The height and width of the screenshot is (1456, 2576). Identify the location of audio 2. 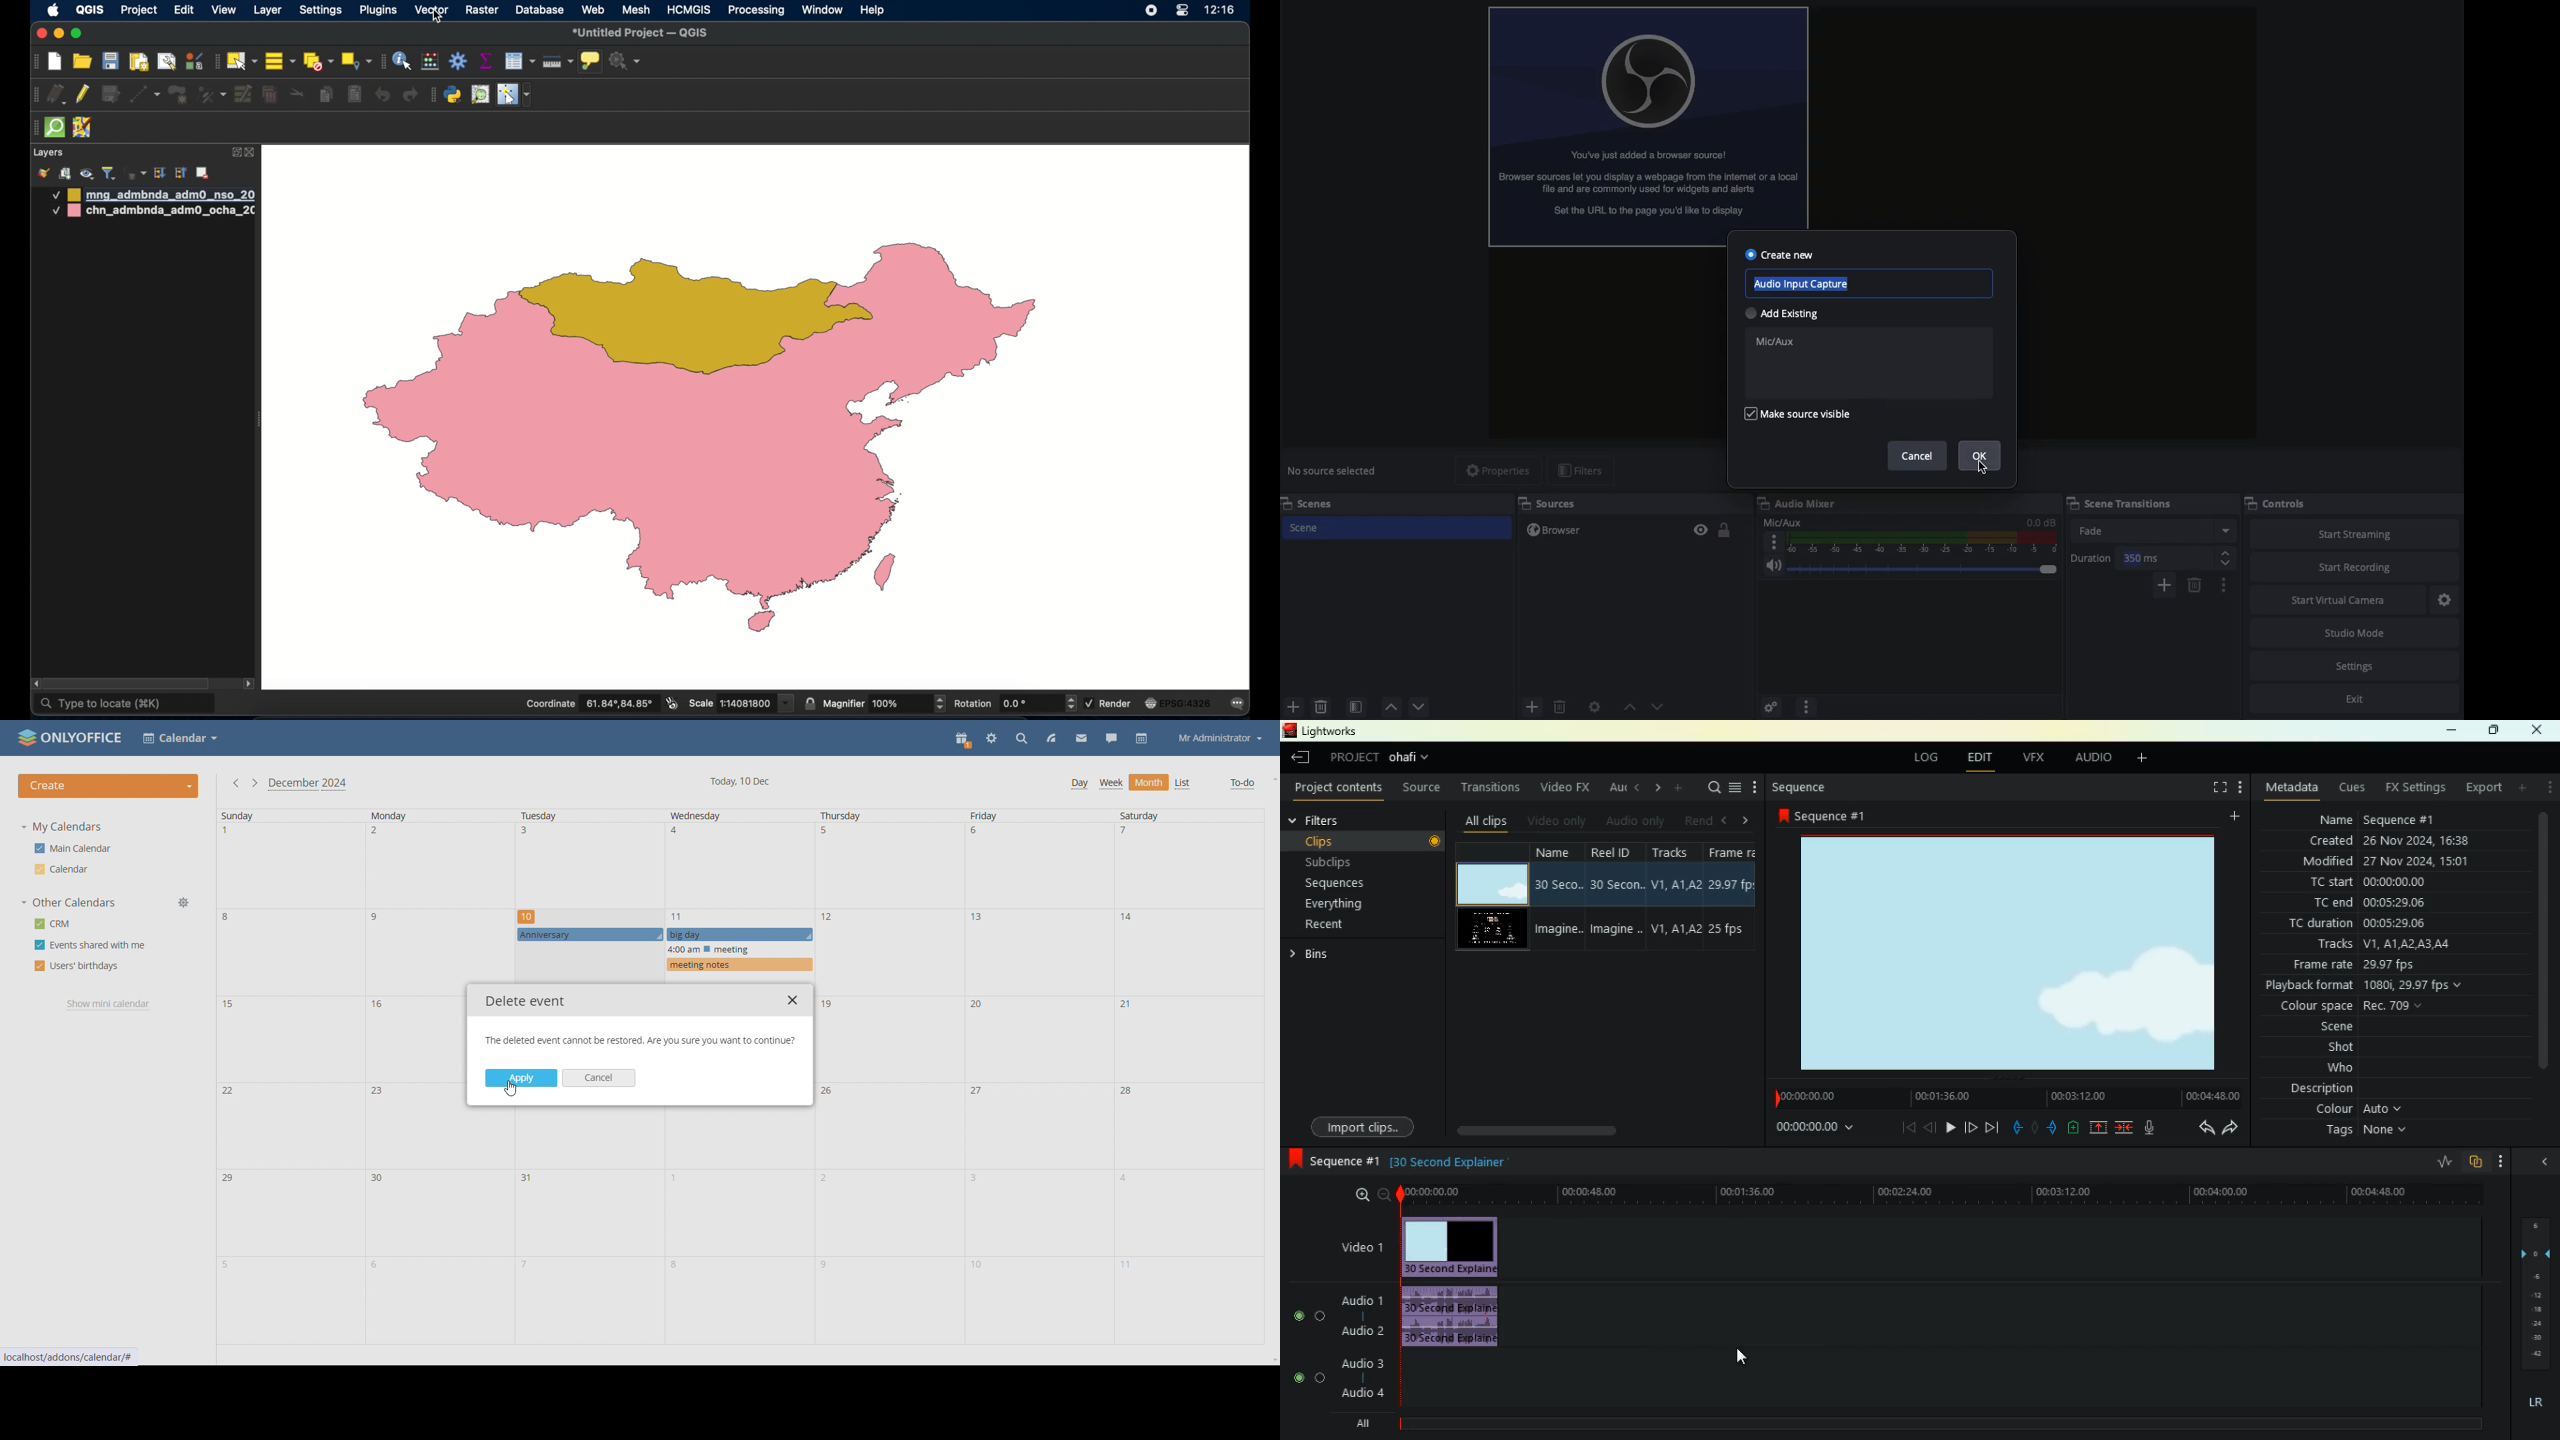
(1361, 1335).